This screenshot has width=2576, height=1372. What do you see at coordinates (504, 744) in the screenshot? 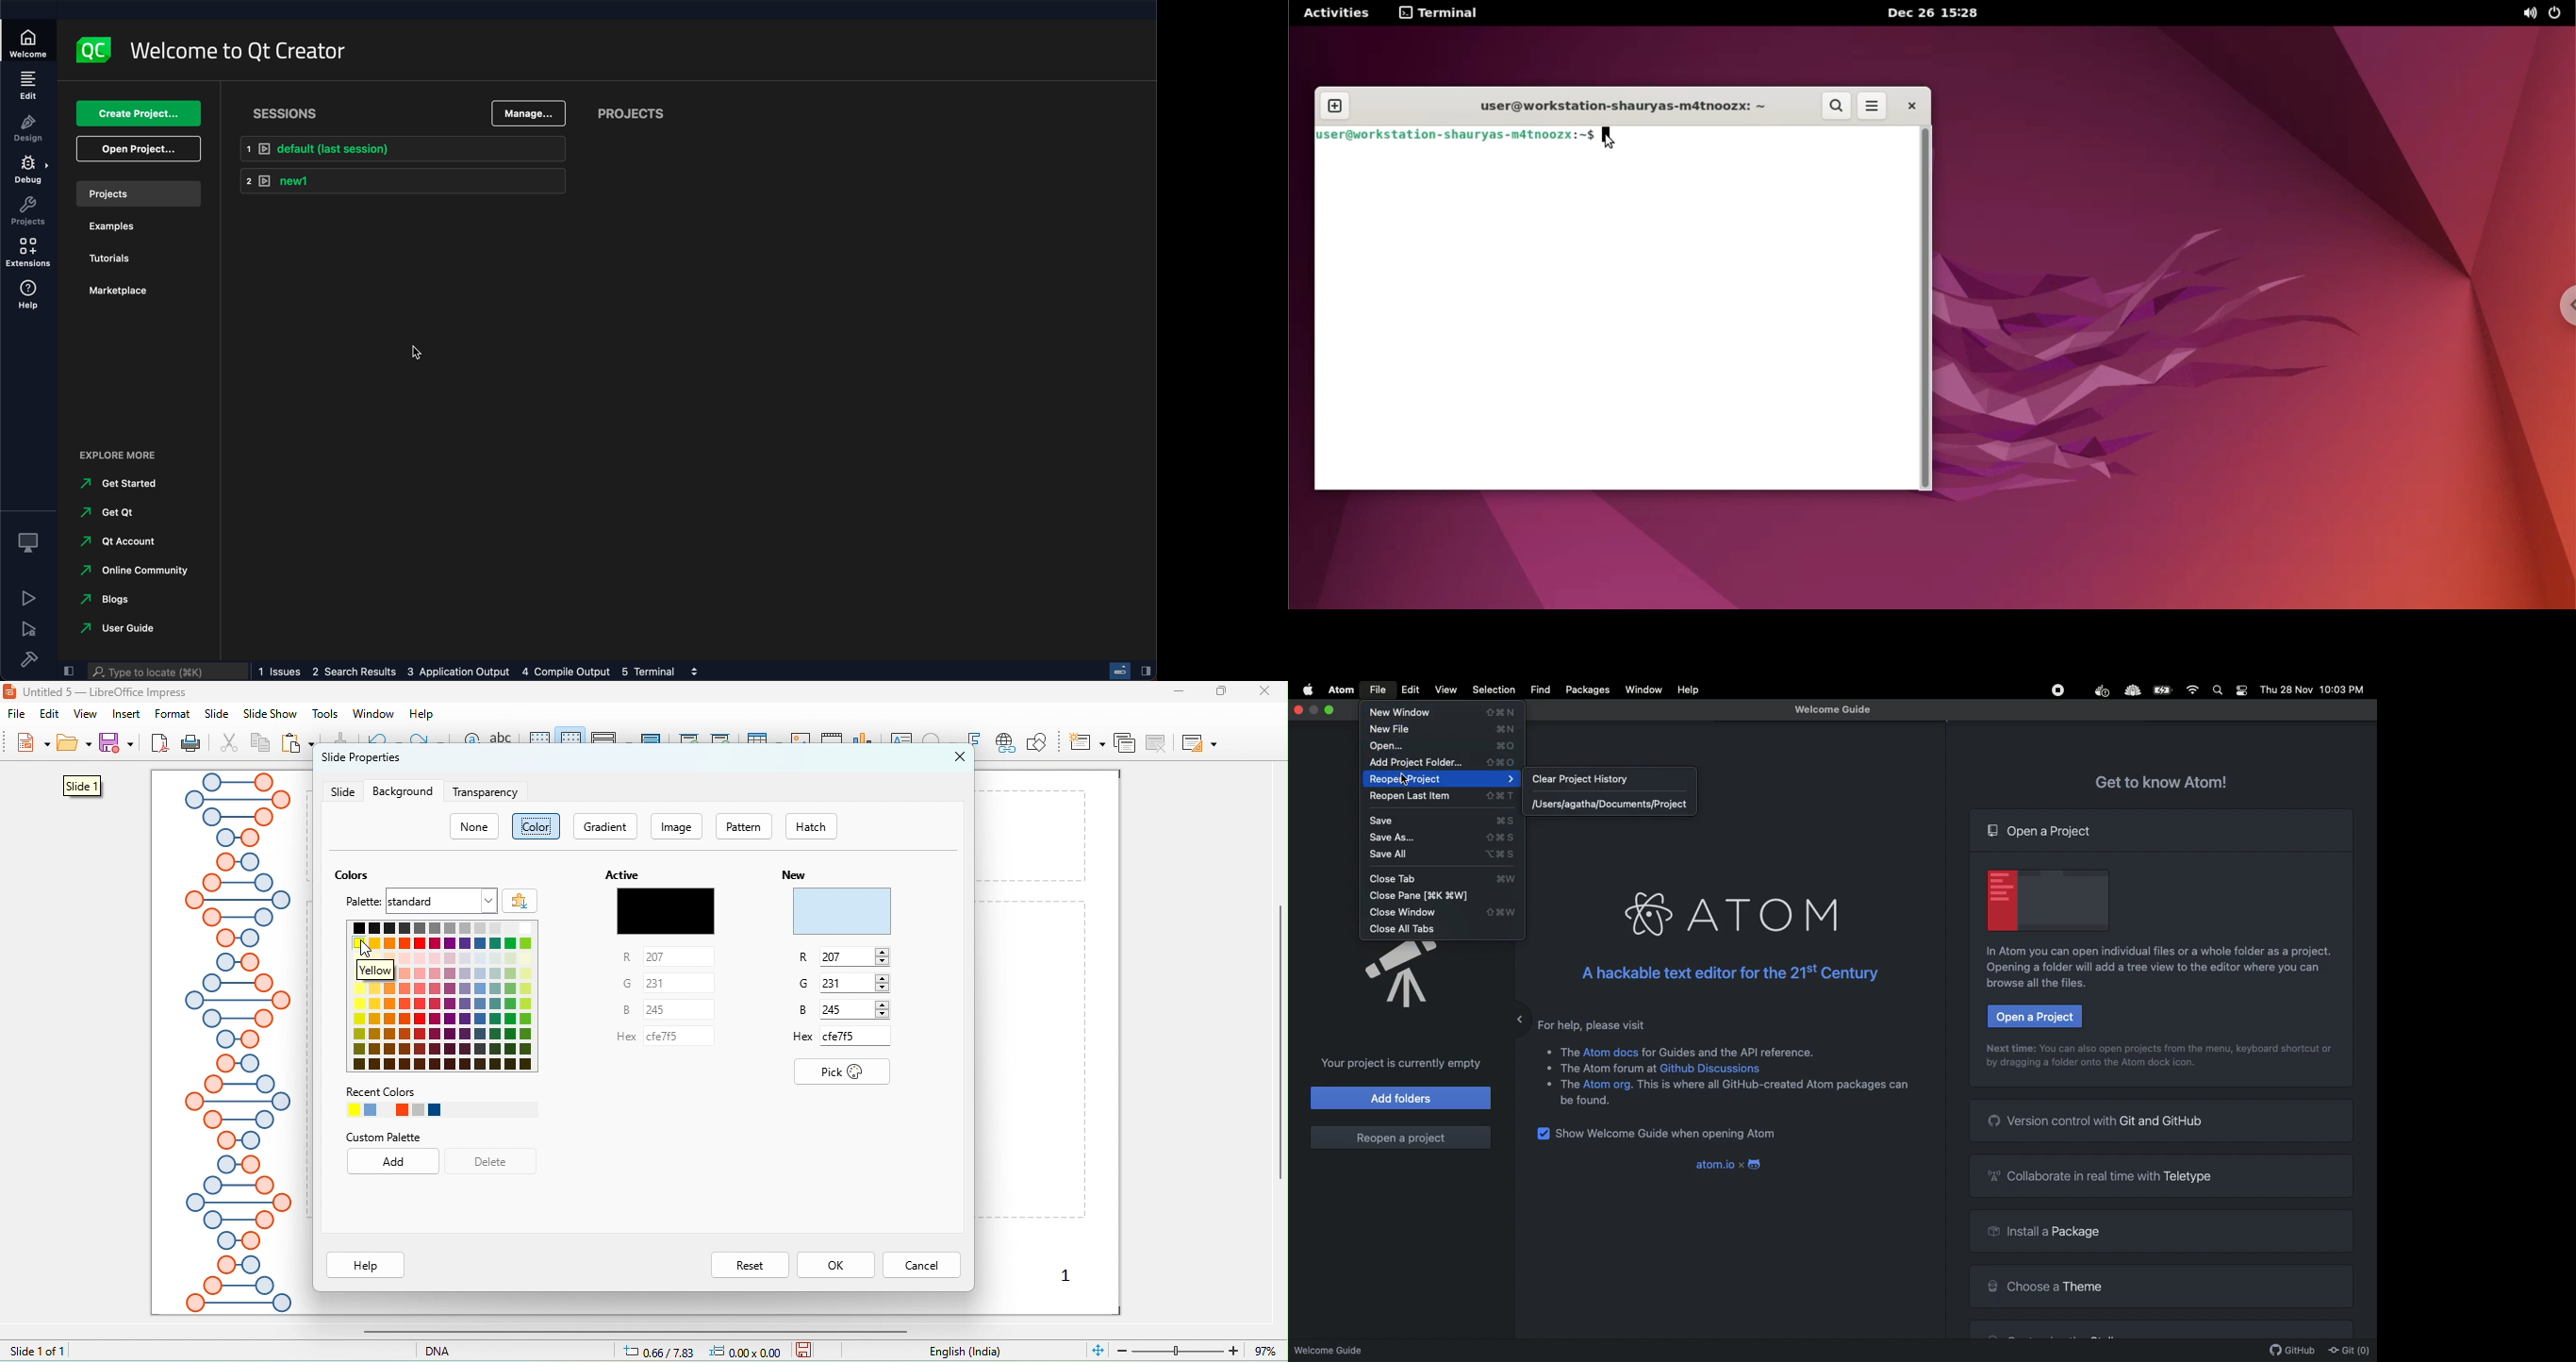
I see `spelling` at bounding box center [504, 744].